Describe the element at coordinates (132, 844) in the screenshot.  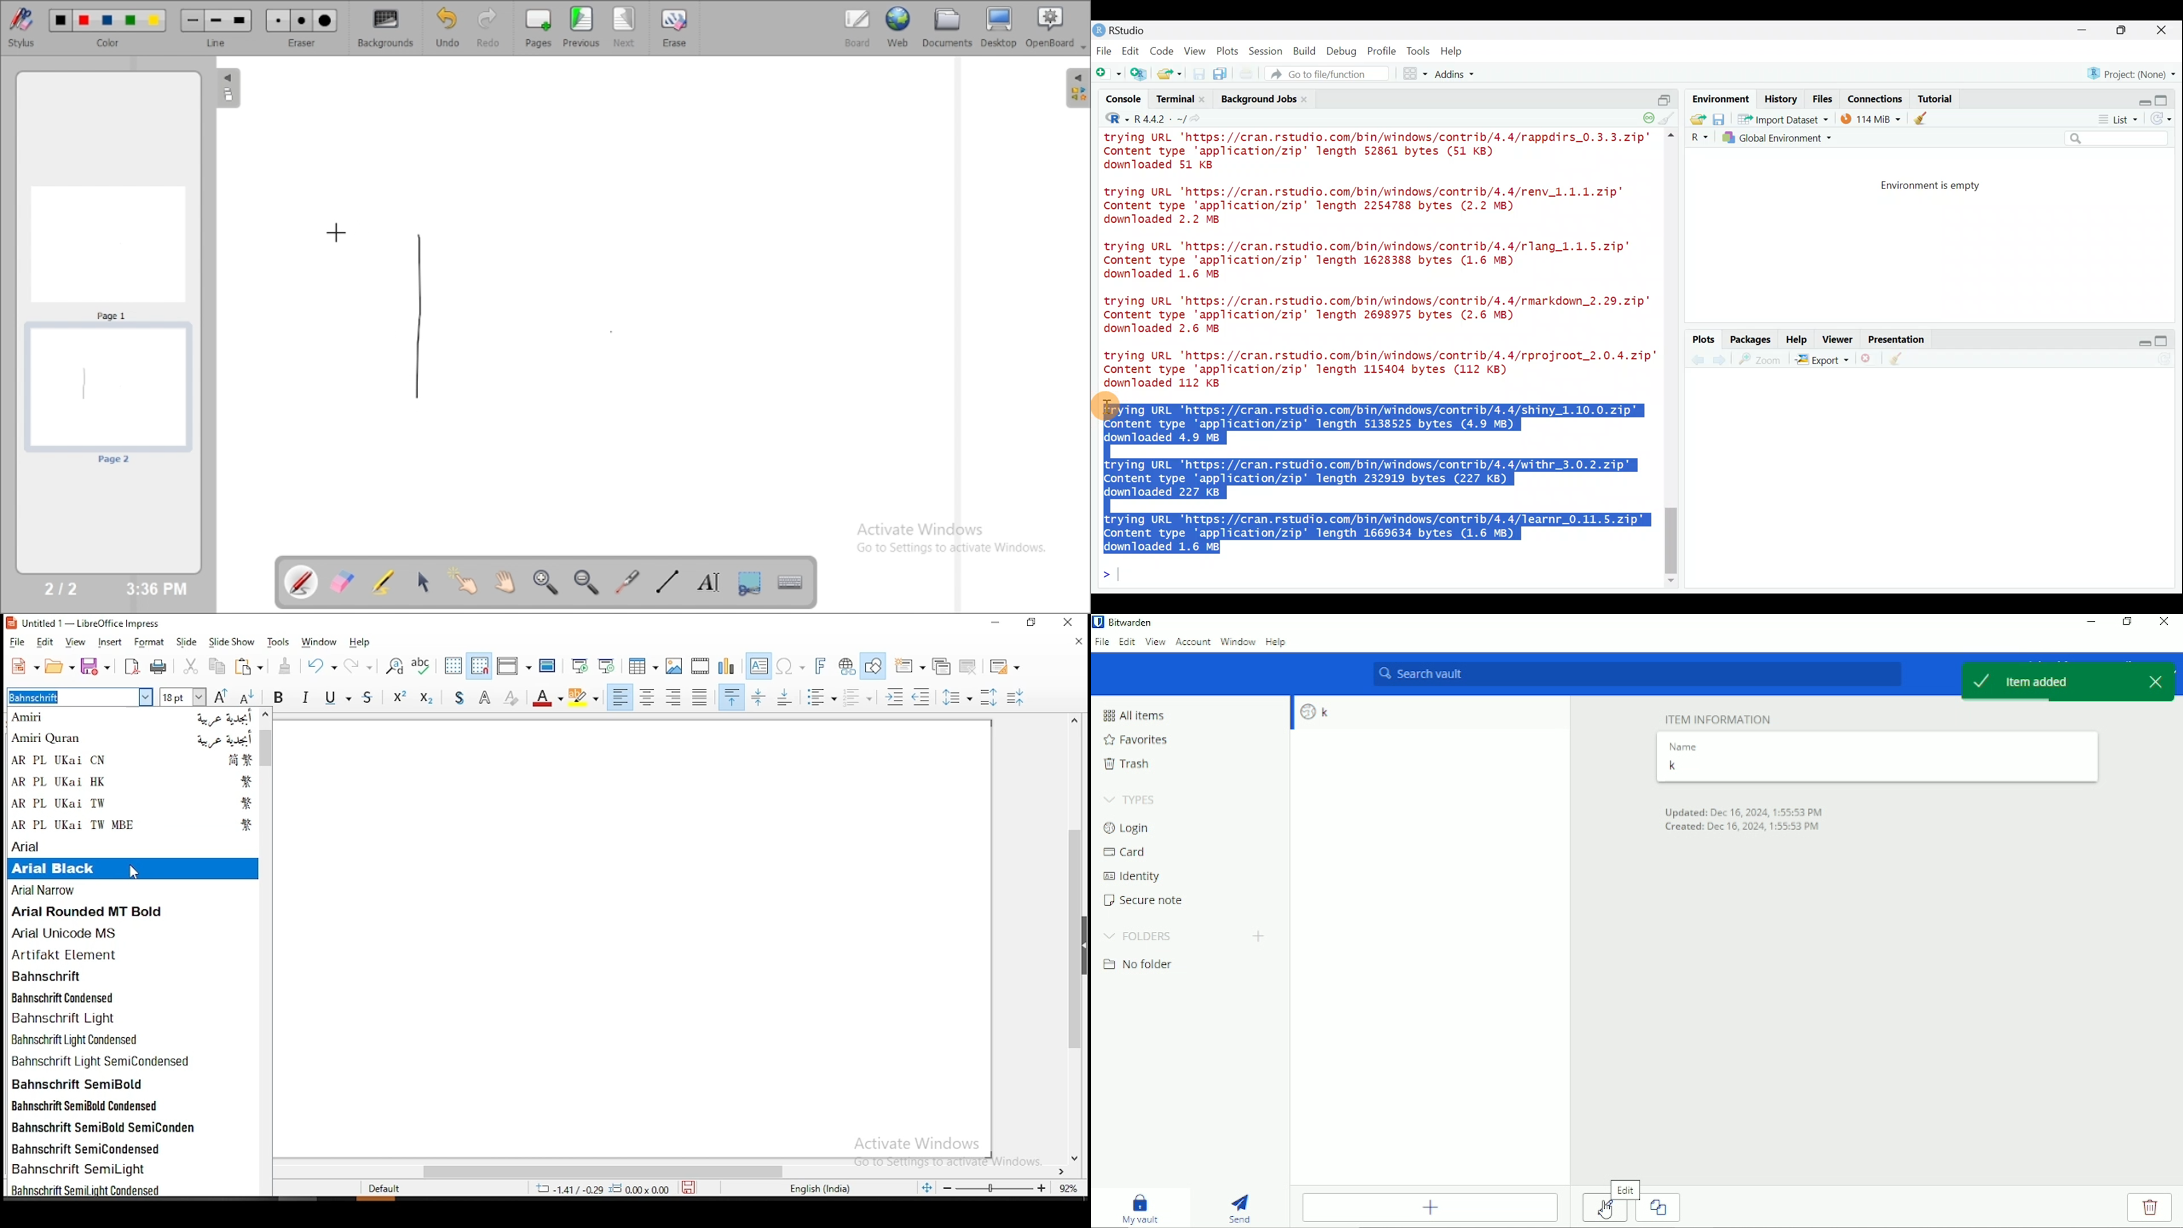
I see `arial ` at that location.